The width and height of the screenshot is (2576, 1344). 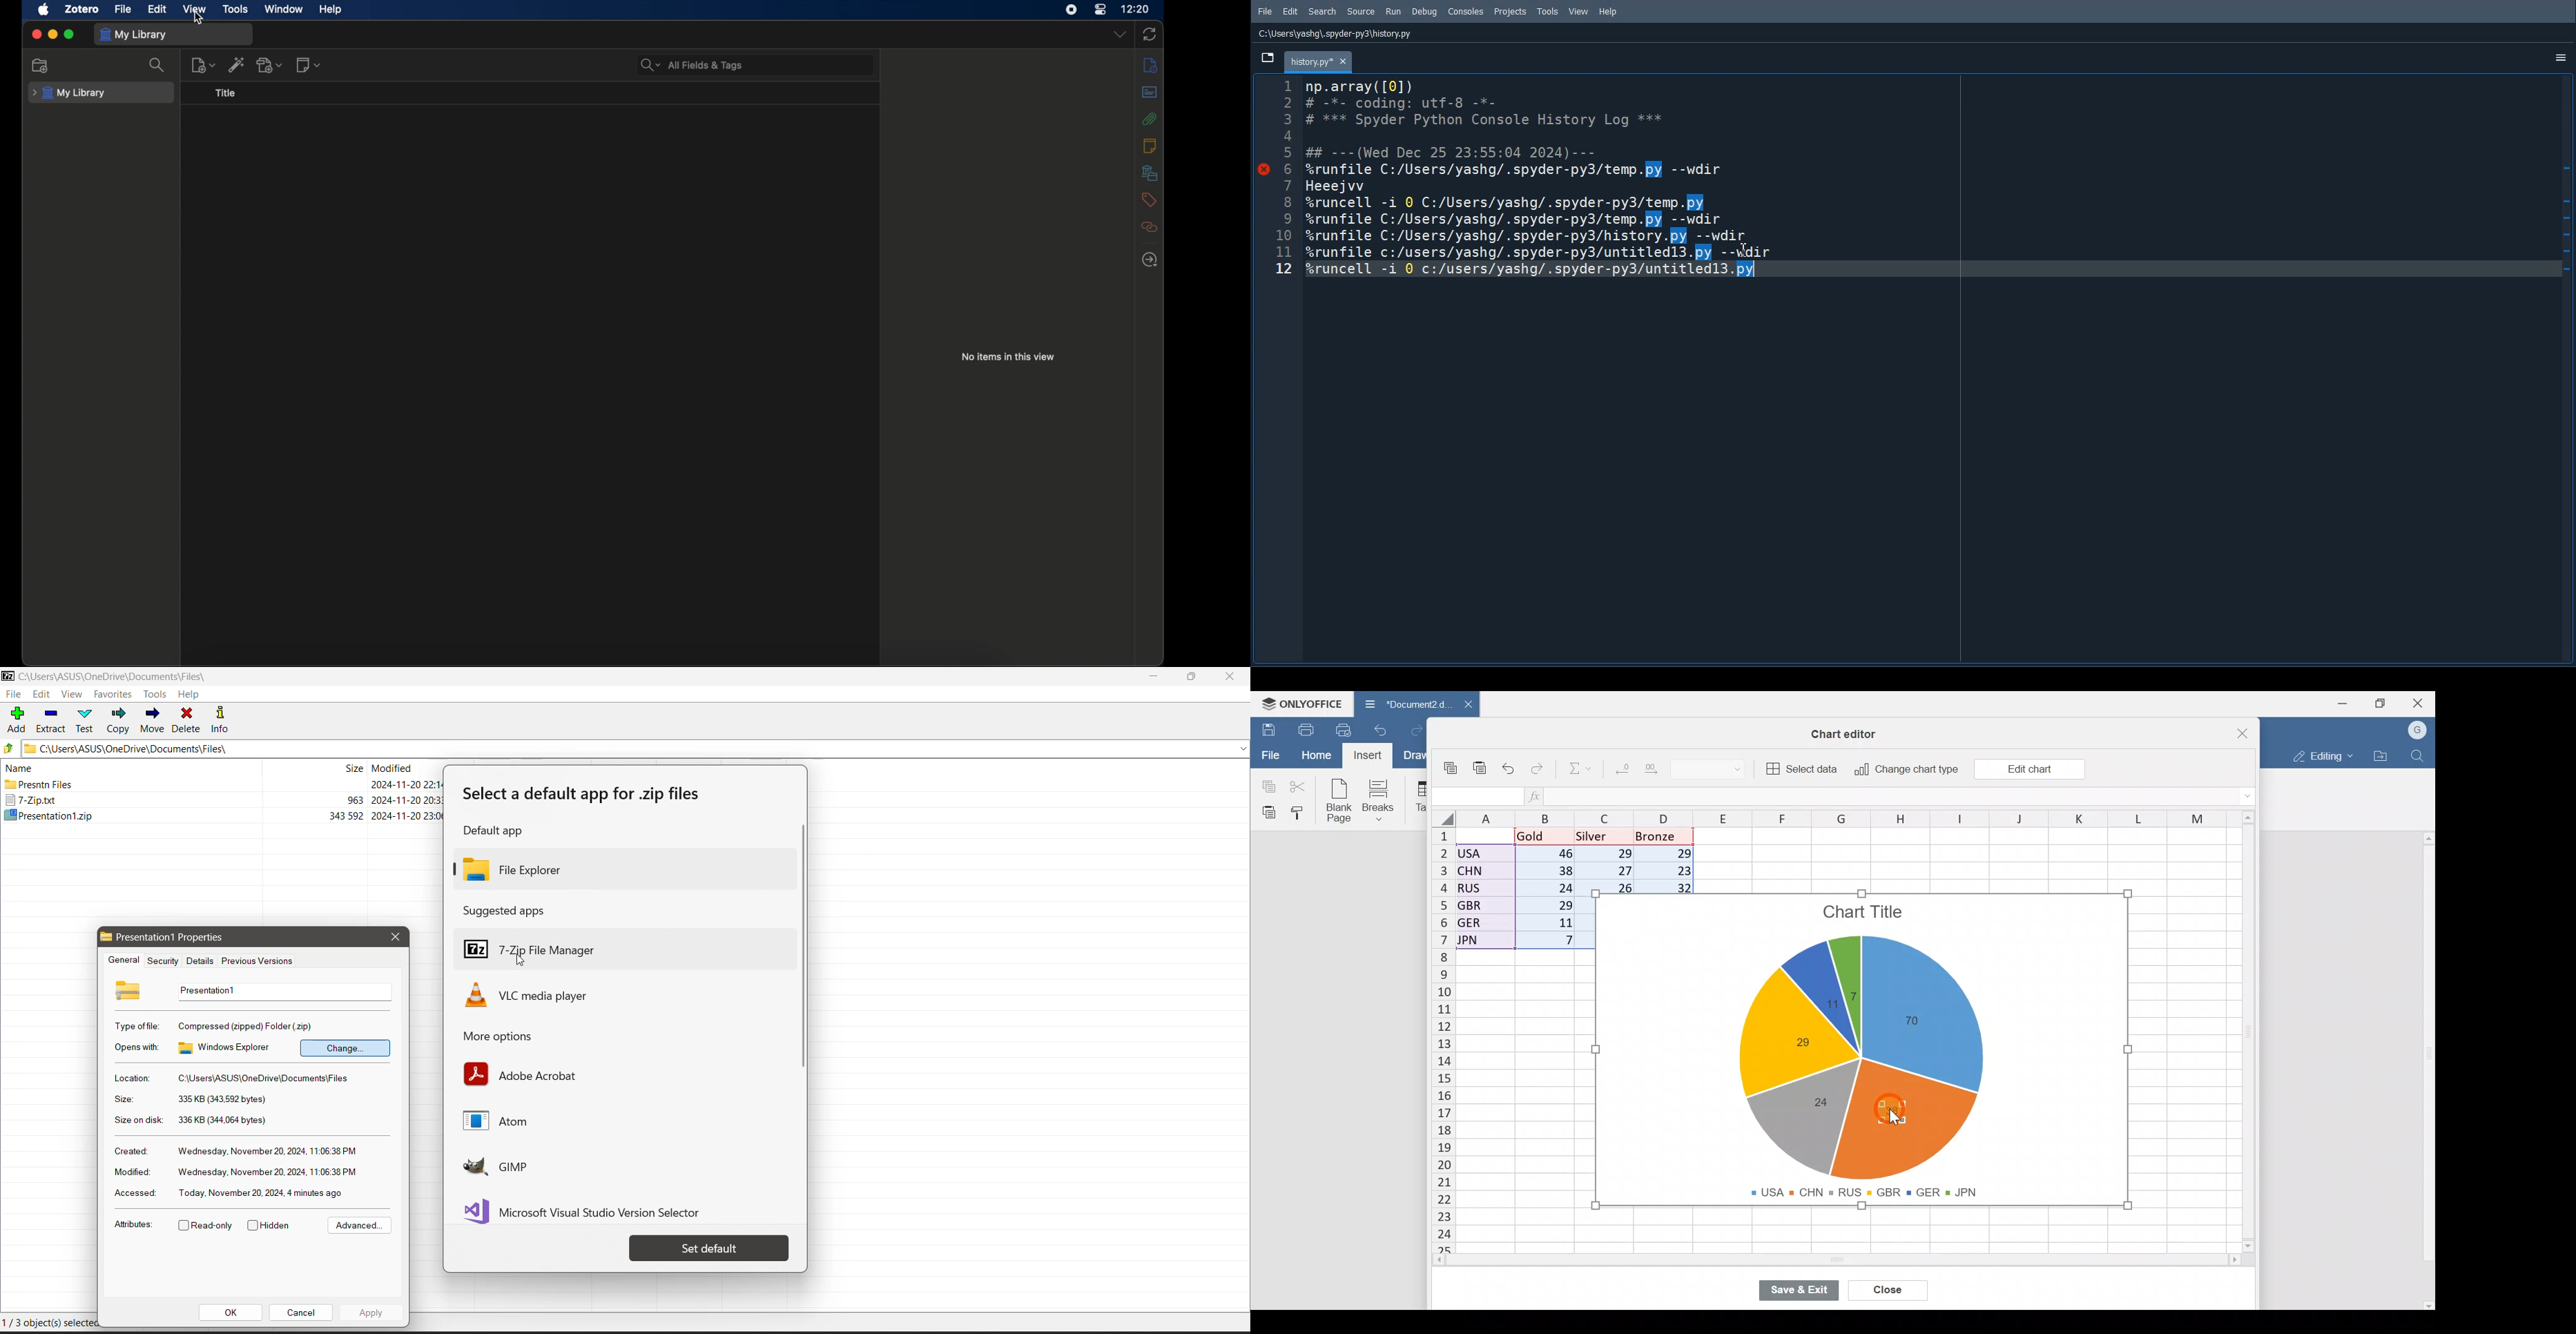 I want to click on Number format, so click(x=1713, y=767).